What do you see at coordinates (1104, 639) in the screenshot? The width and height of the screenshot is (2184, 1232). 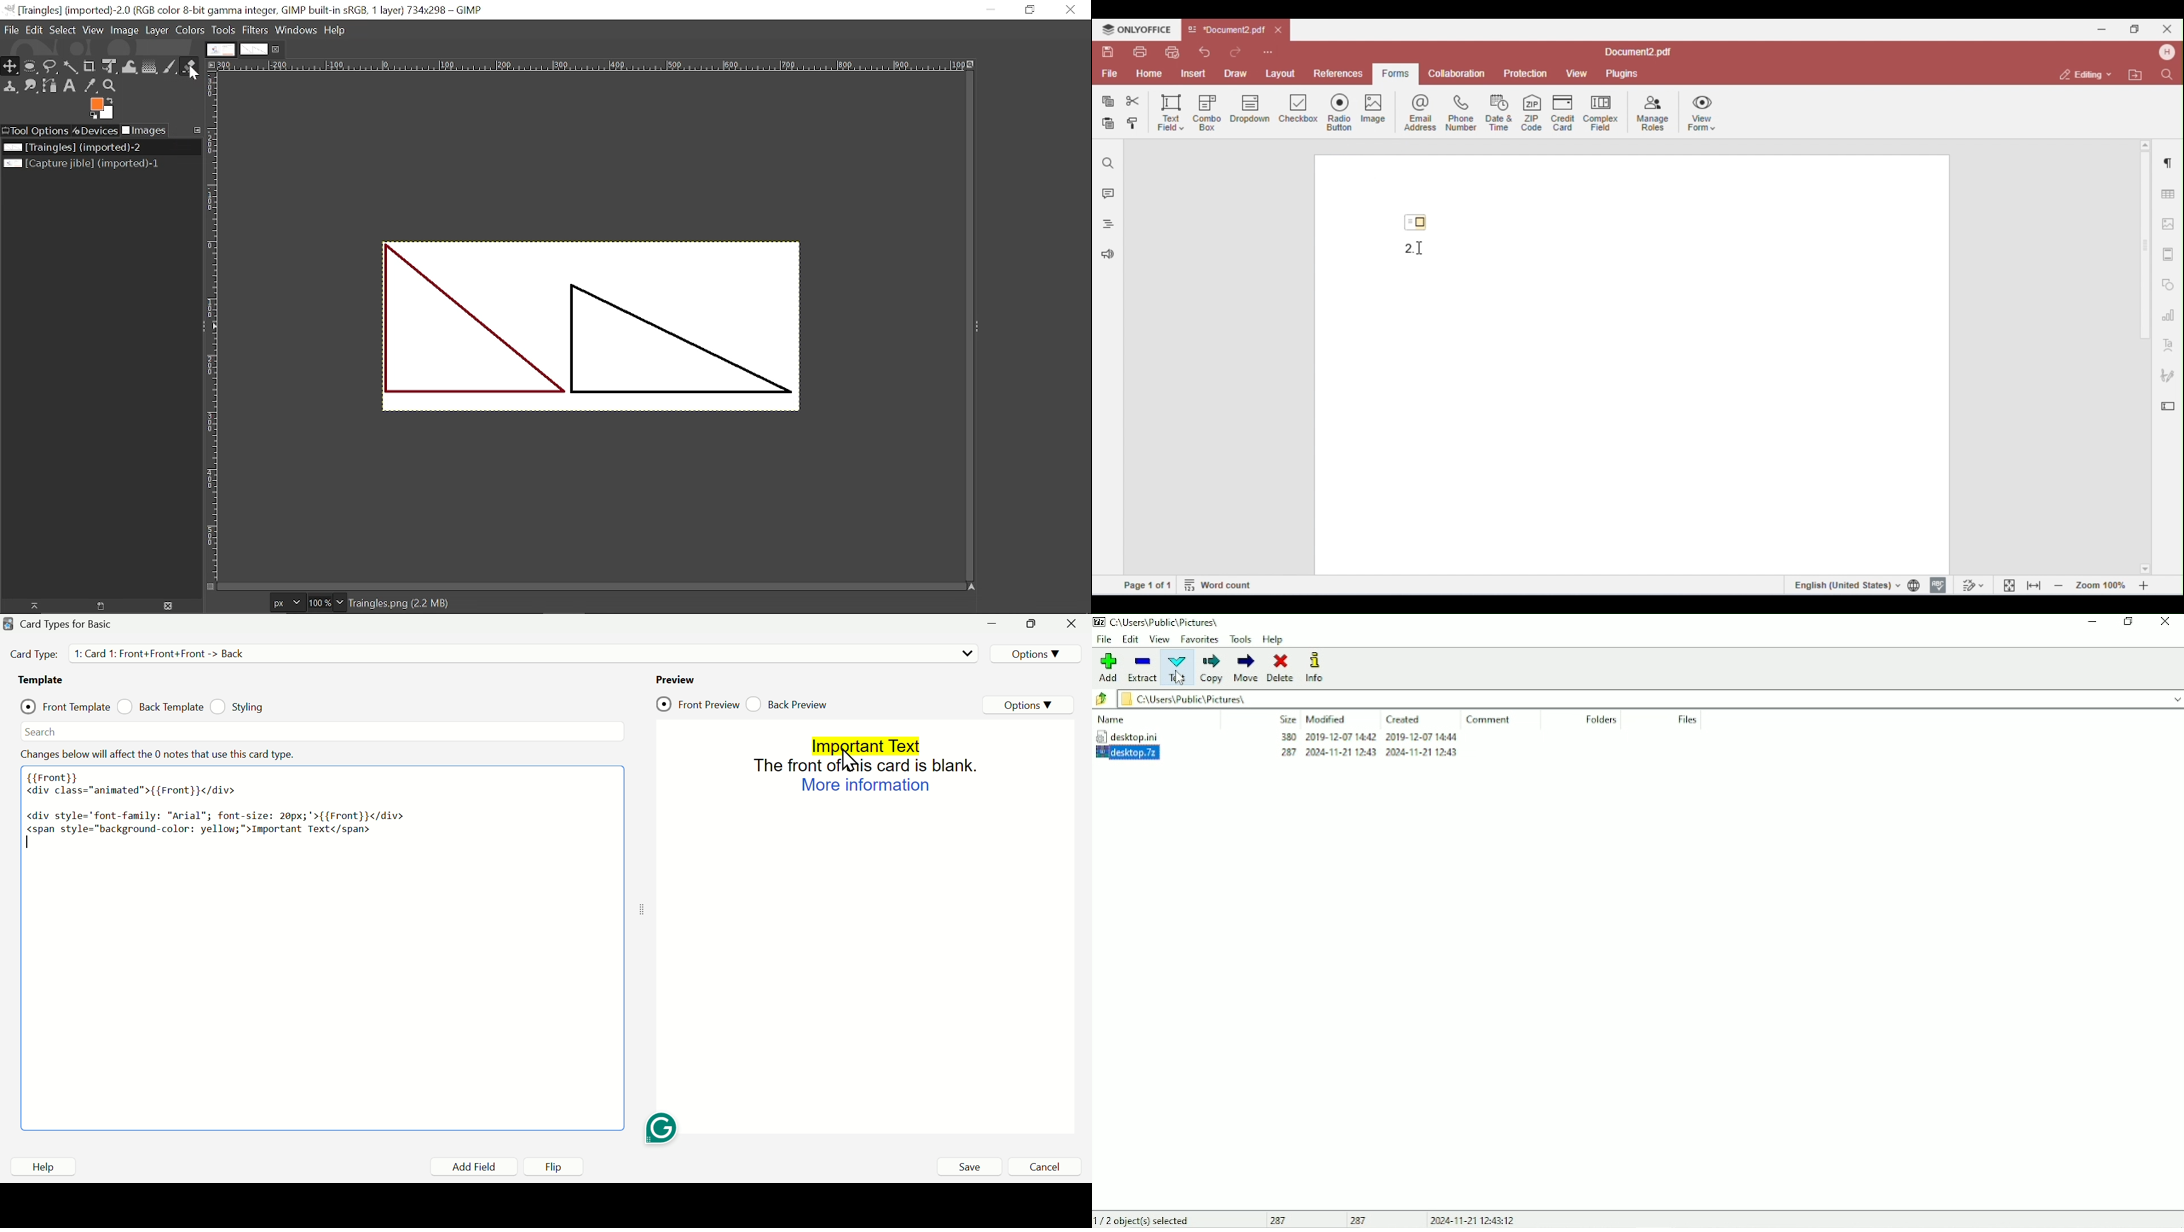 I see `File` at bounding box center [1104, 639].